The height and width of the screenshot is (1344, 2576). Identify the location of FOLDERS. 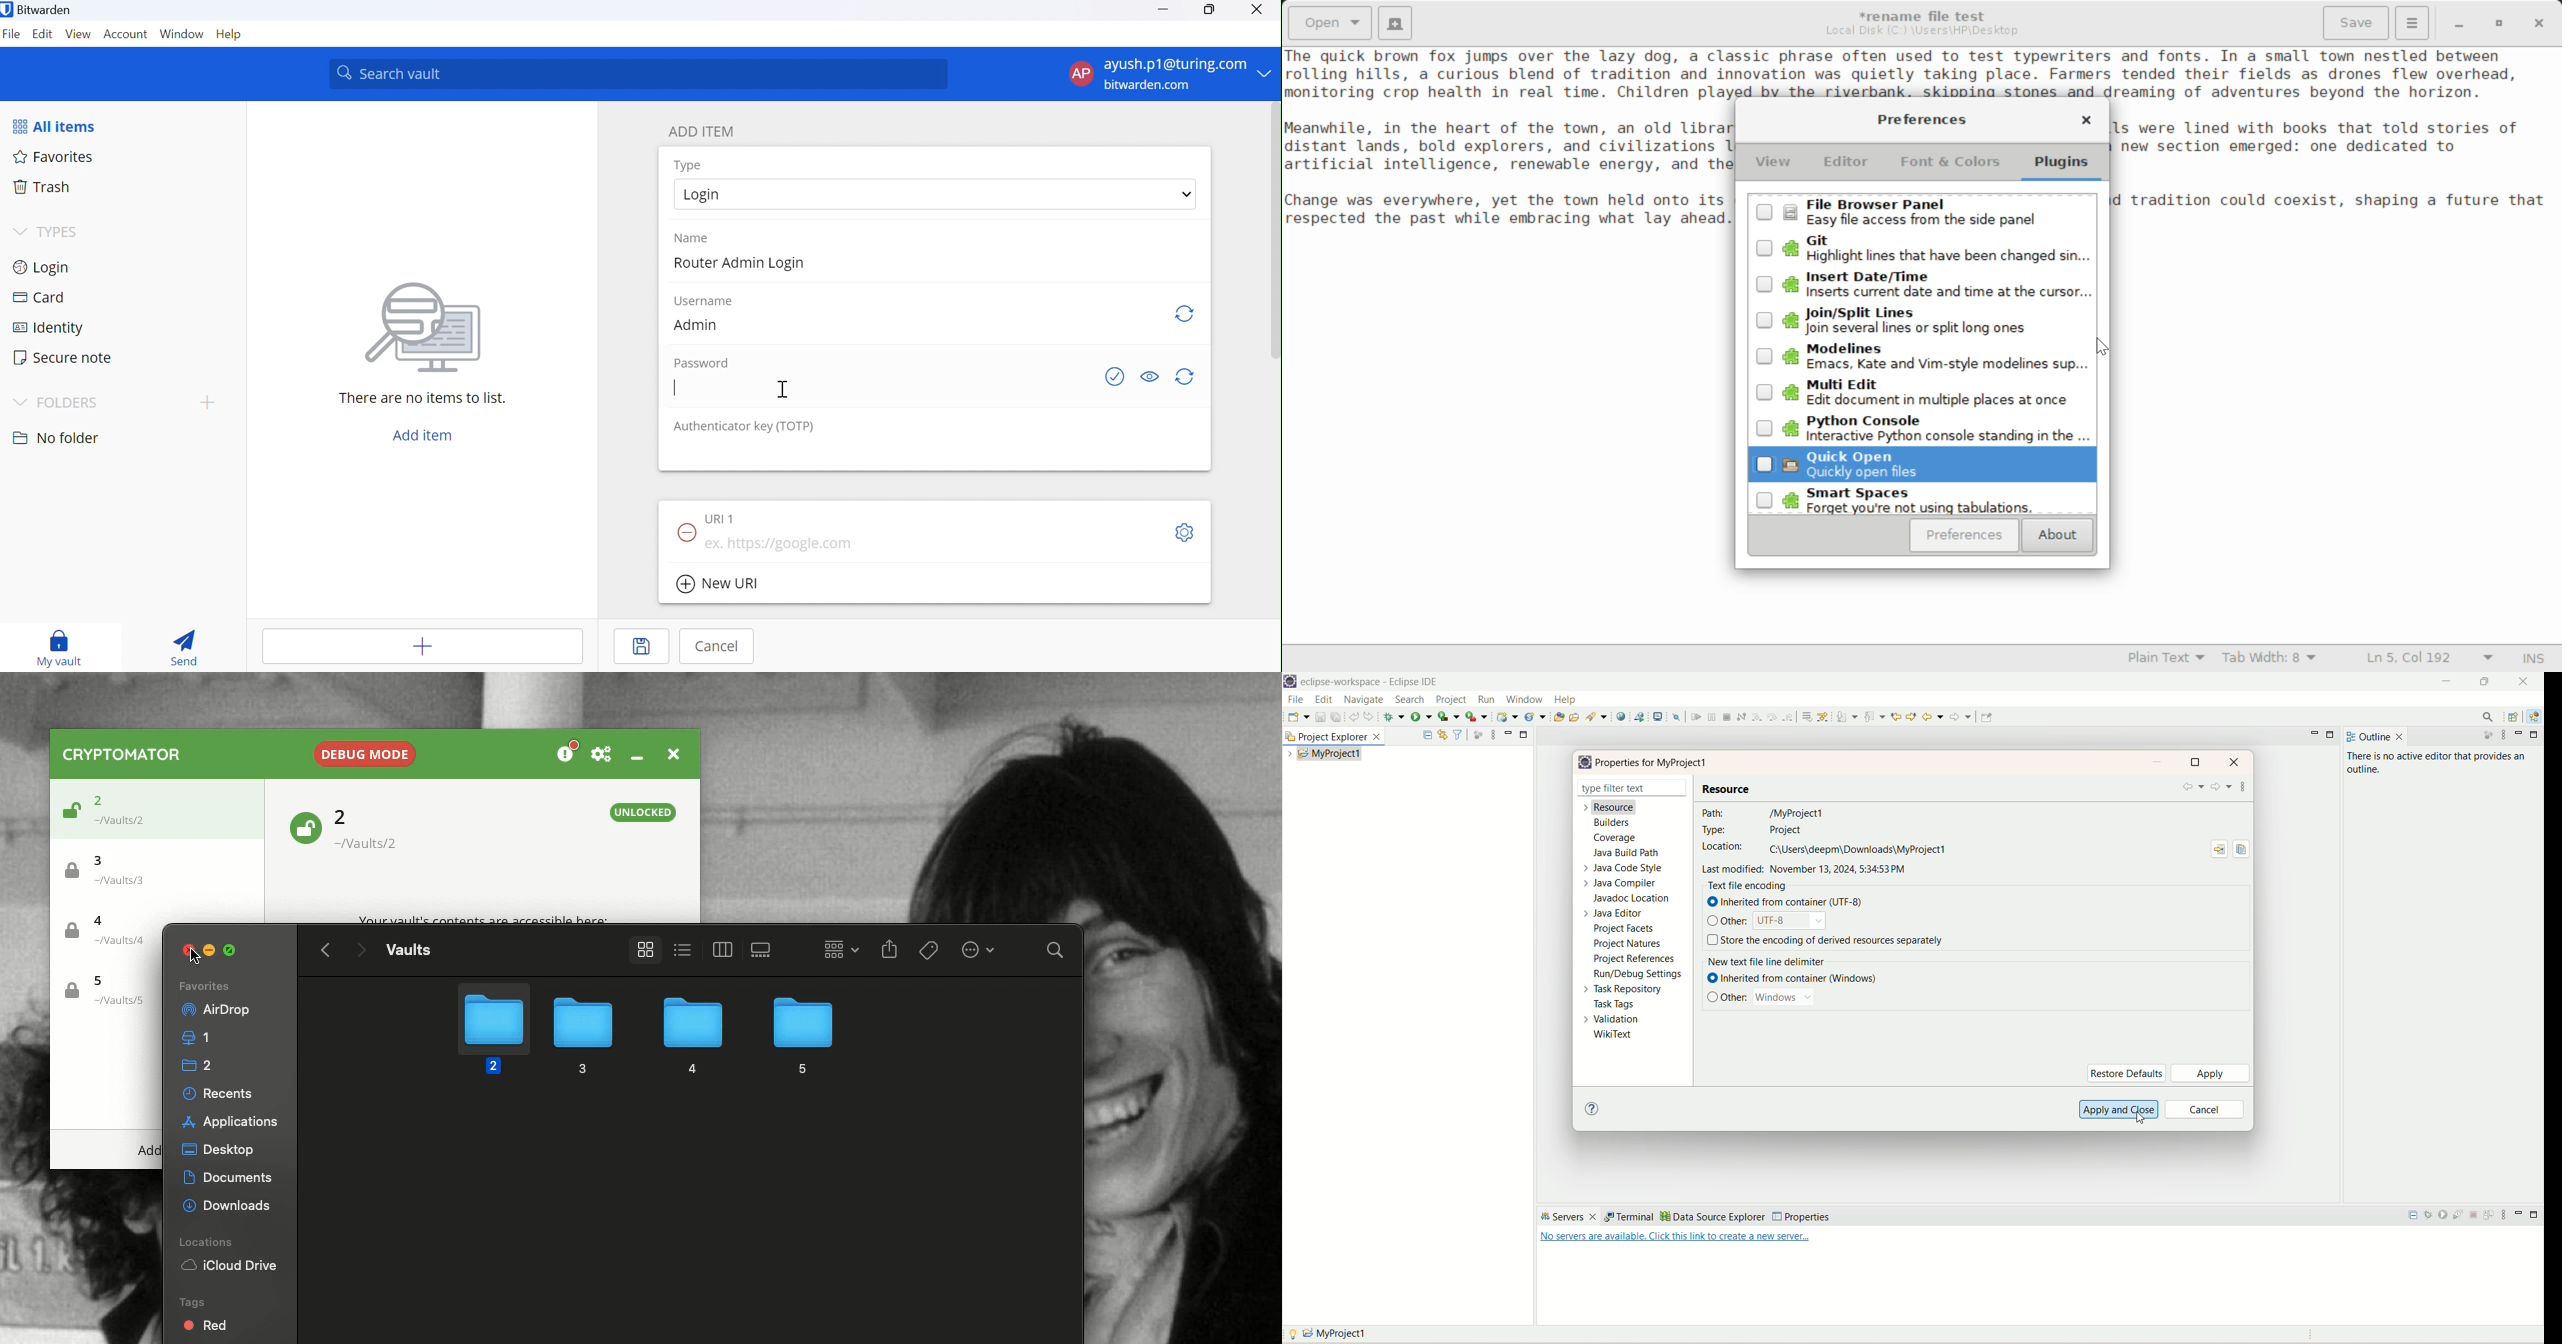
(60, 400).